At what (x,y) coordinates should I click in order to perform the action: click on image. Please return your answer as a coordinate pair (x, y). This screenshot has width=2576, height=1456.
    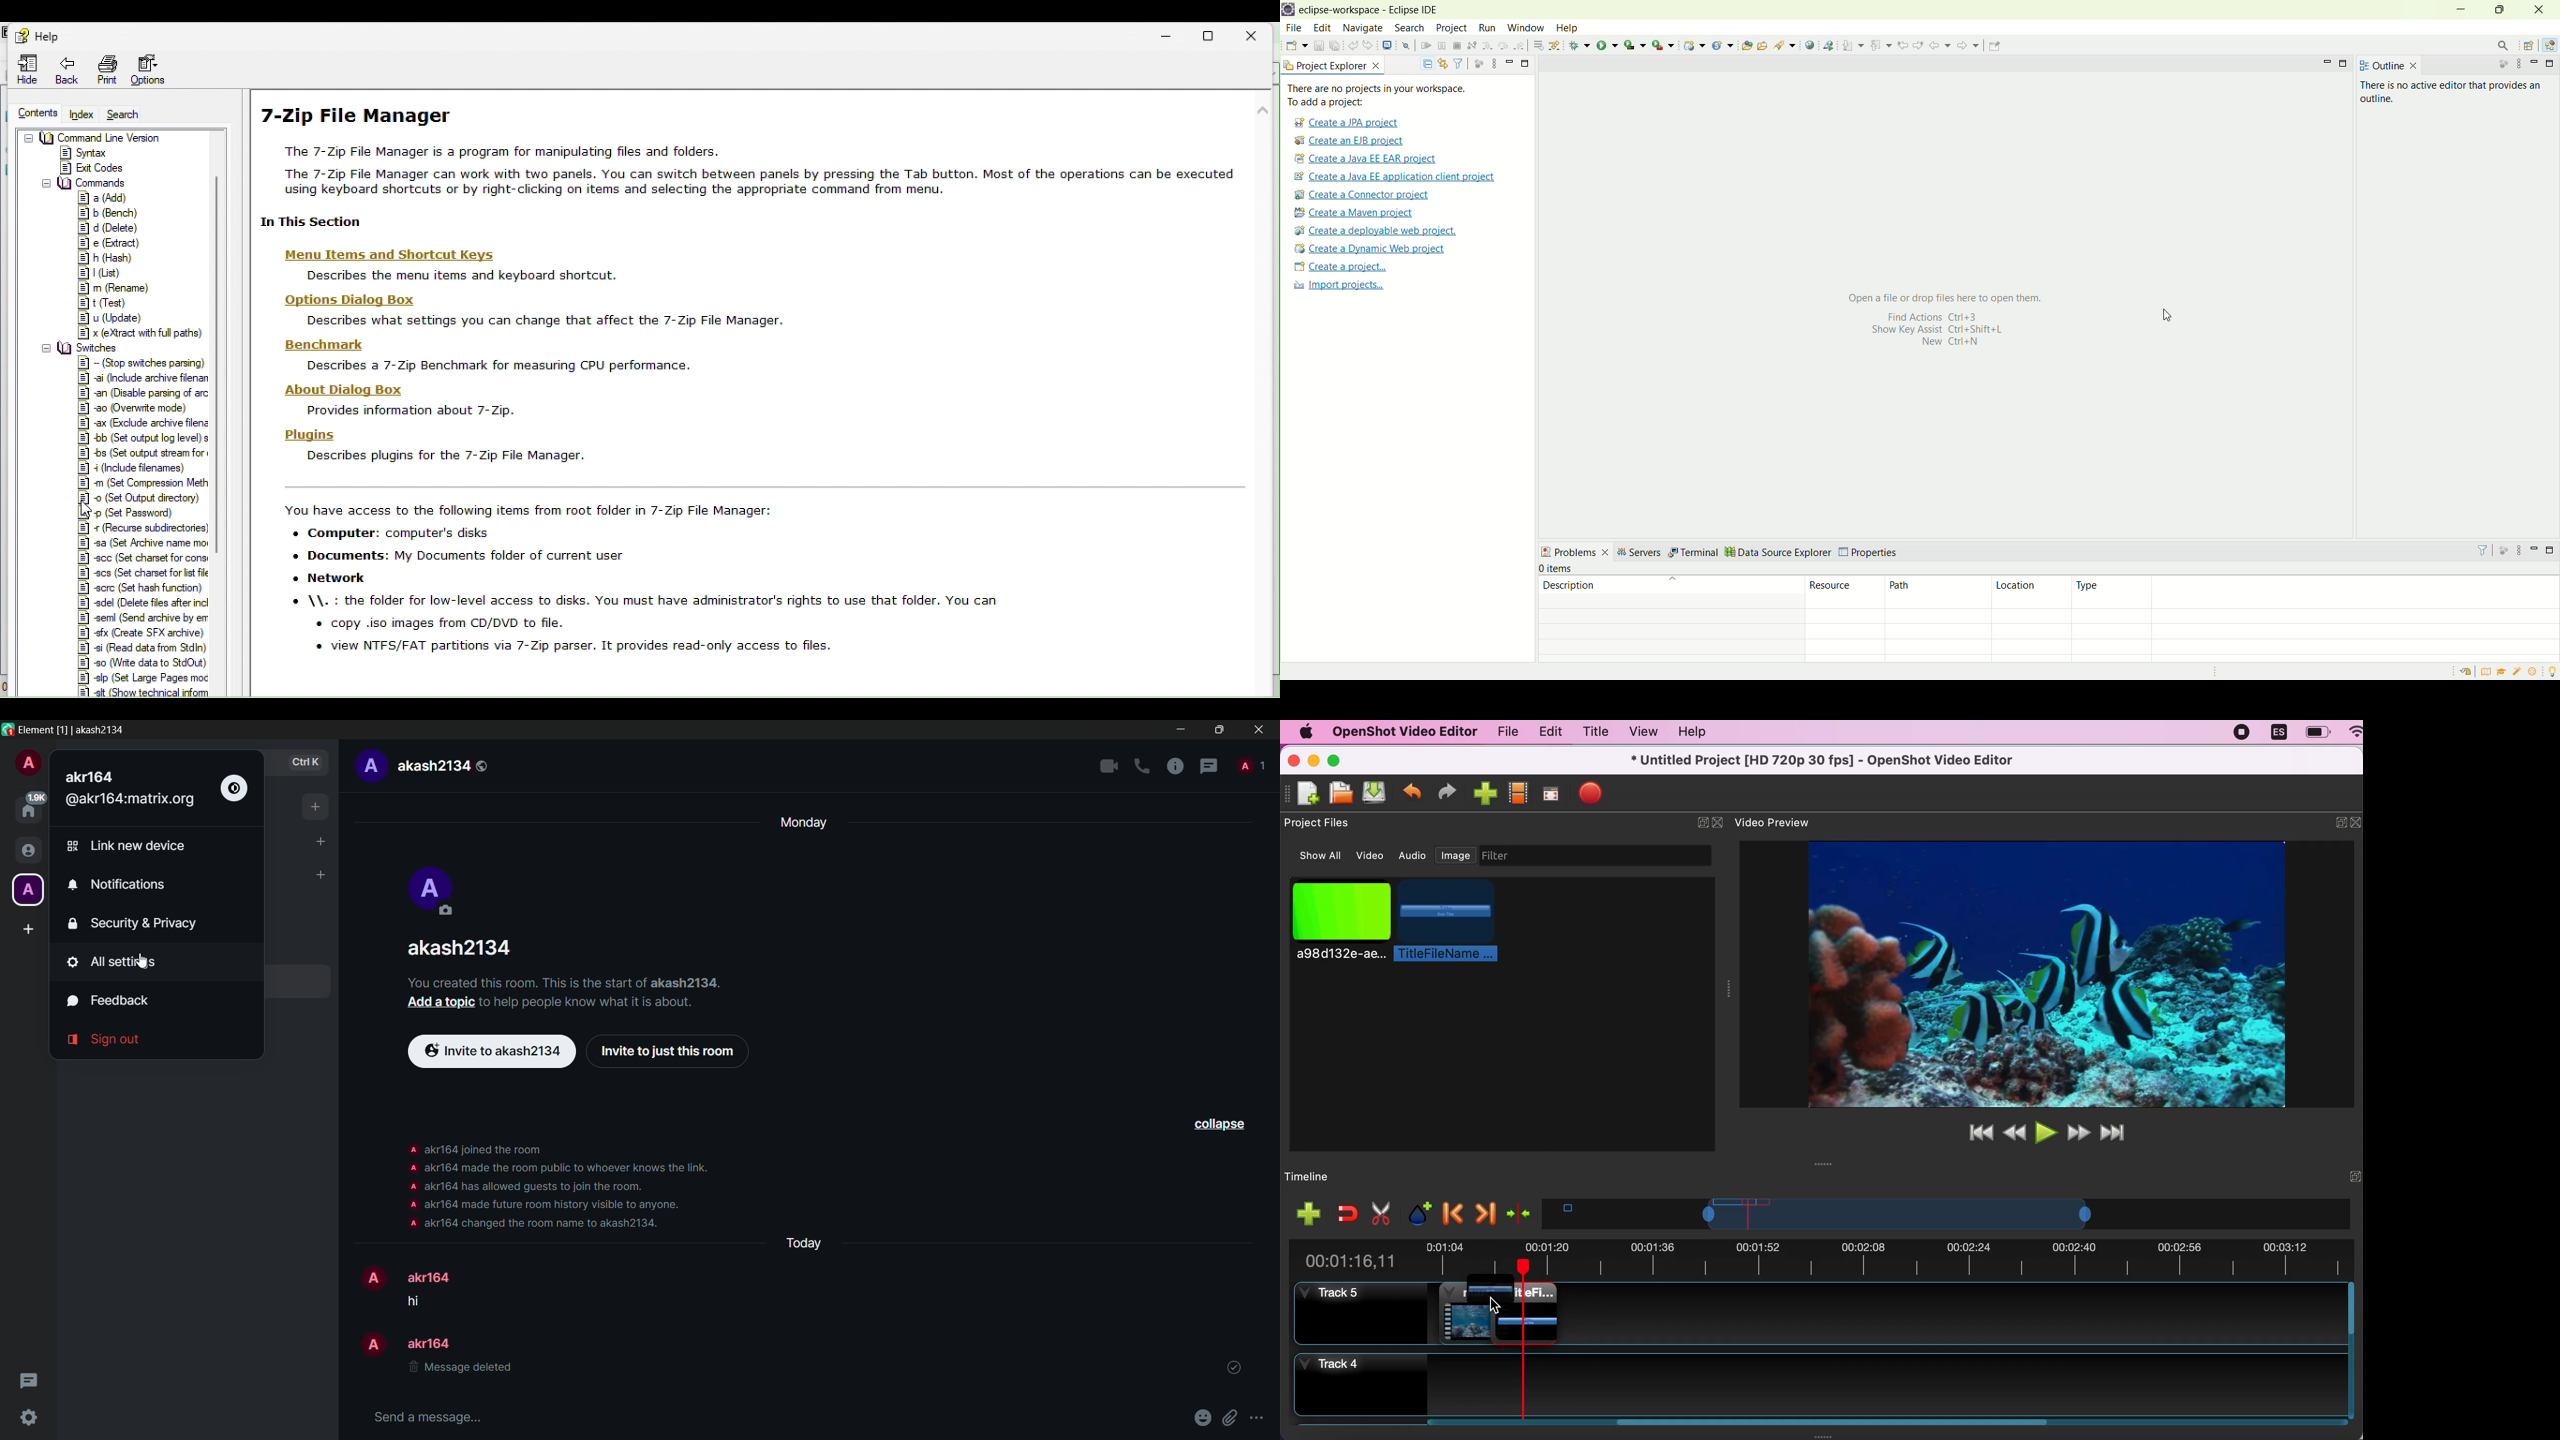
    Looking at the image, I should click on (1456, 853).